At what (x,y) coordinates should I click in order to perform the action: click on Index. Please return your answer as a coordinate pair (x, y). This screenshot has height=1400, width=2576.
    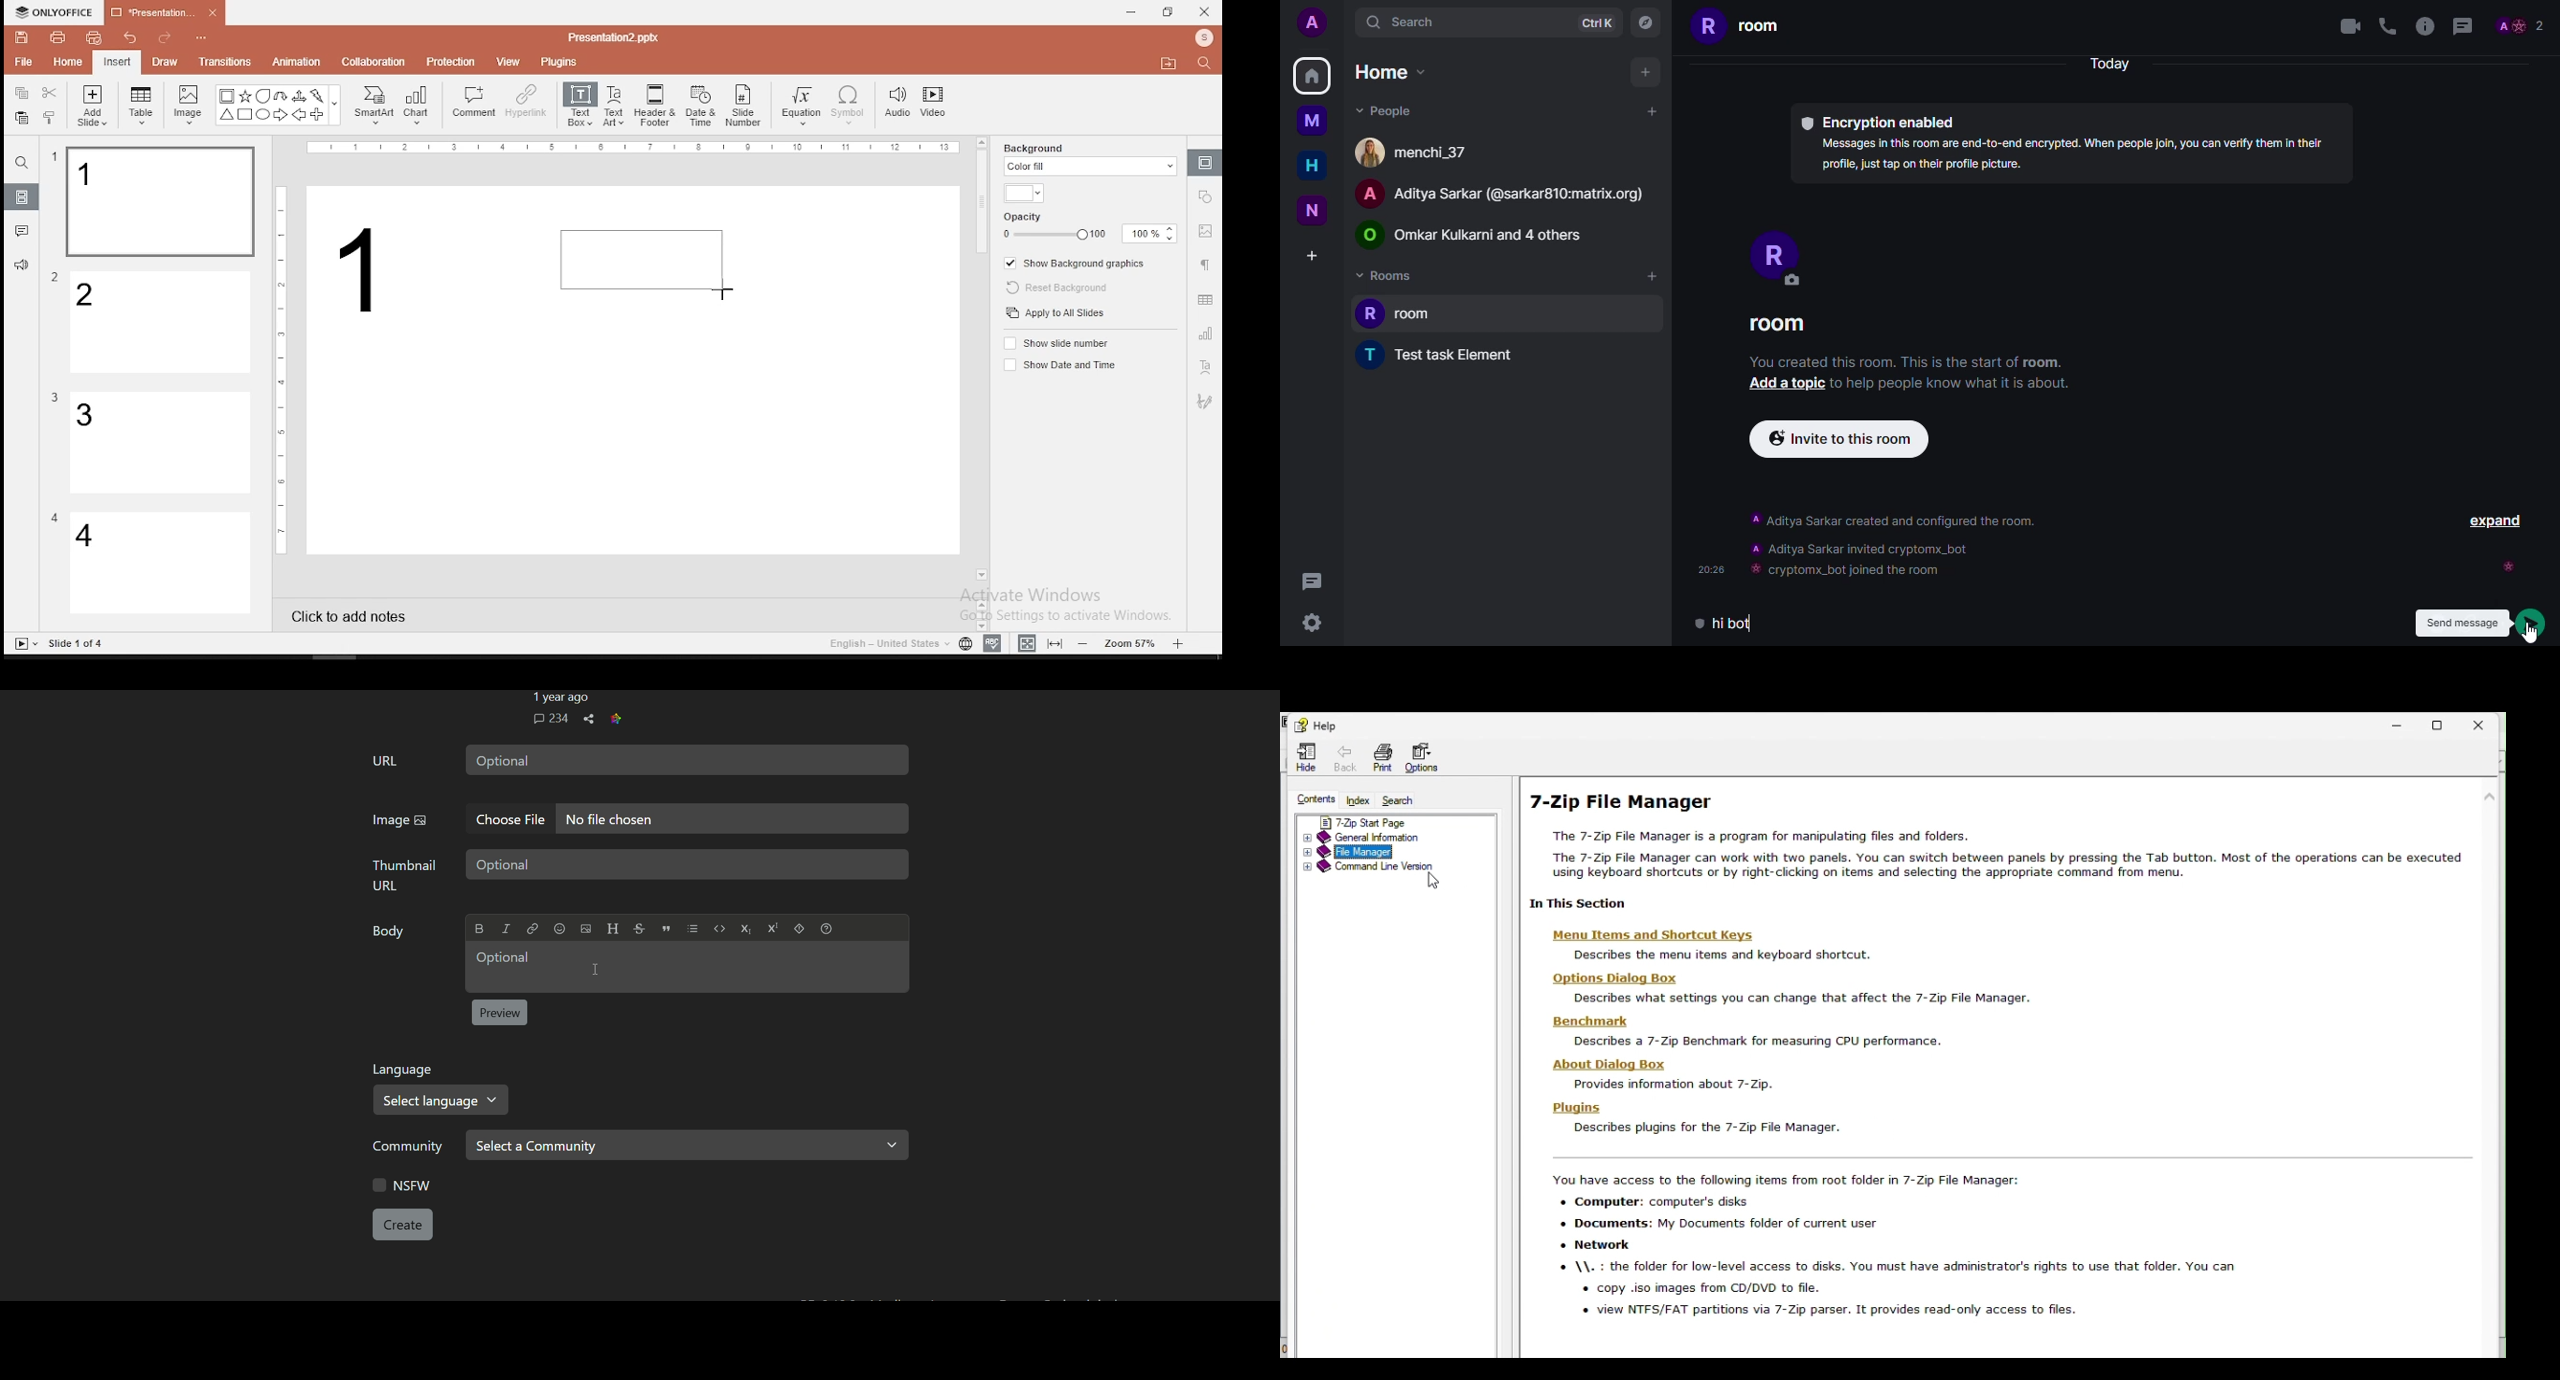
    Looking at the image, I should click on (1359, 800).